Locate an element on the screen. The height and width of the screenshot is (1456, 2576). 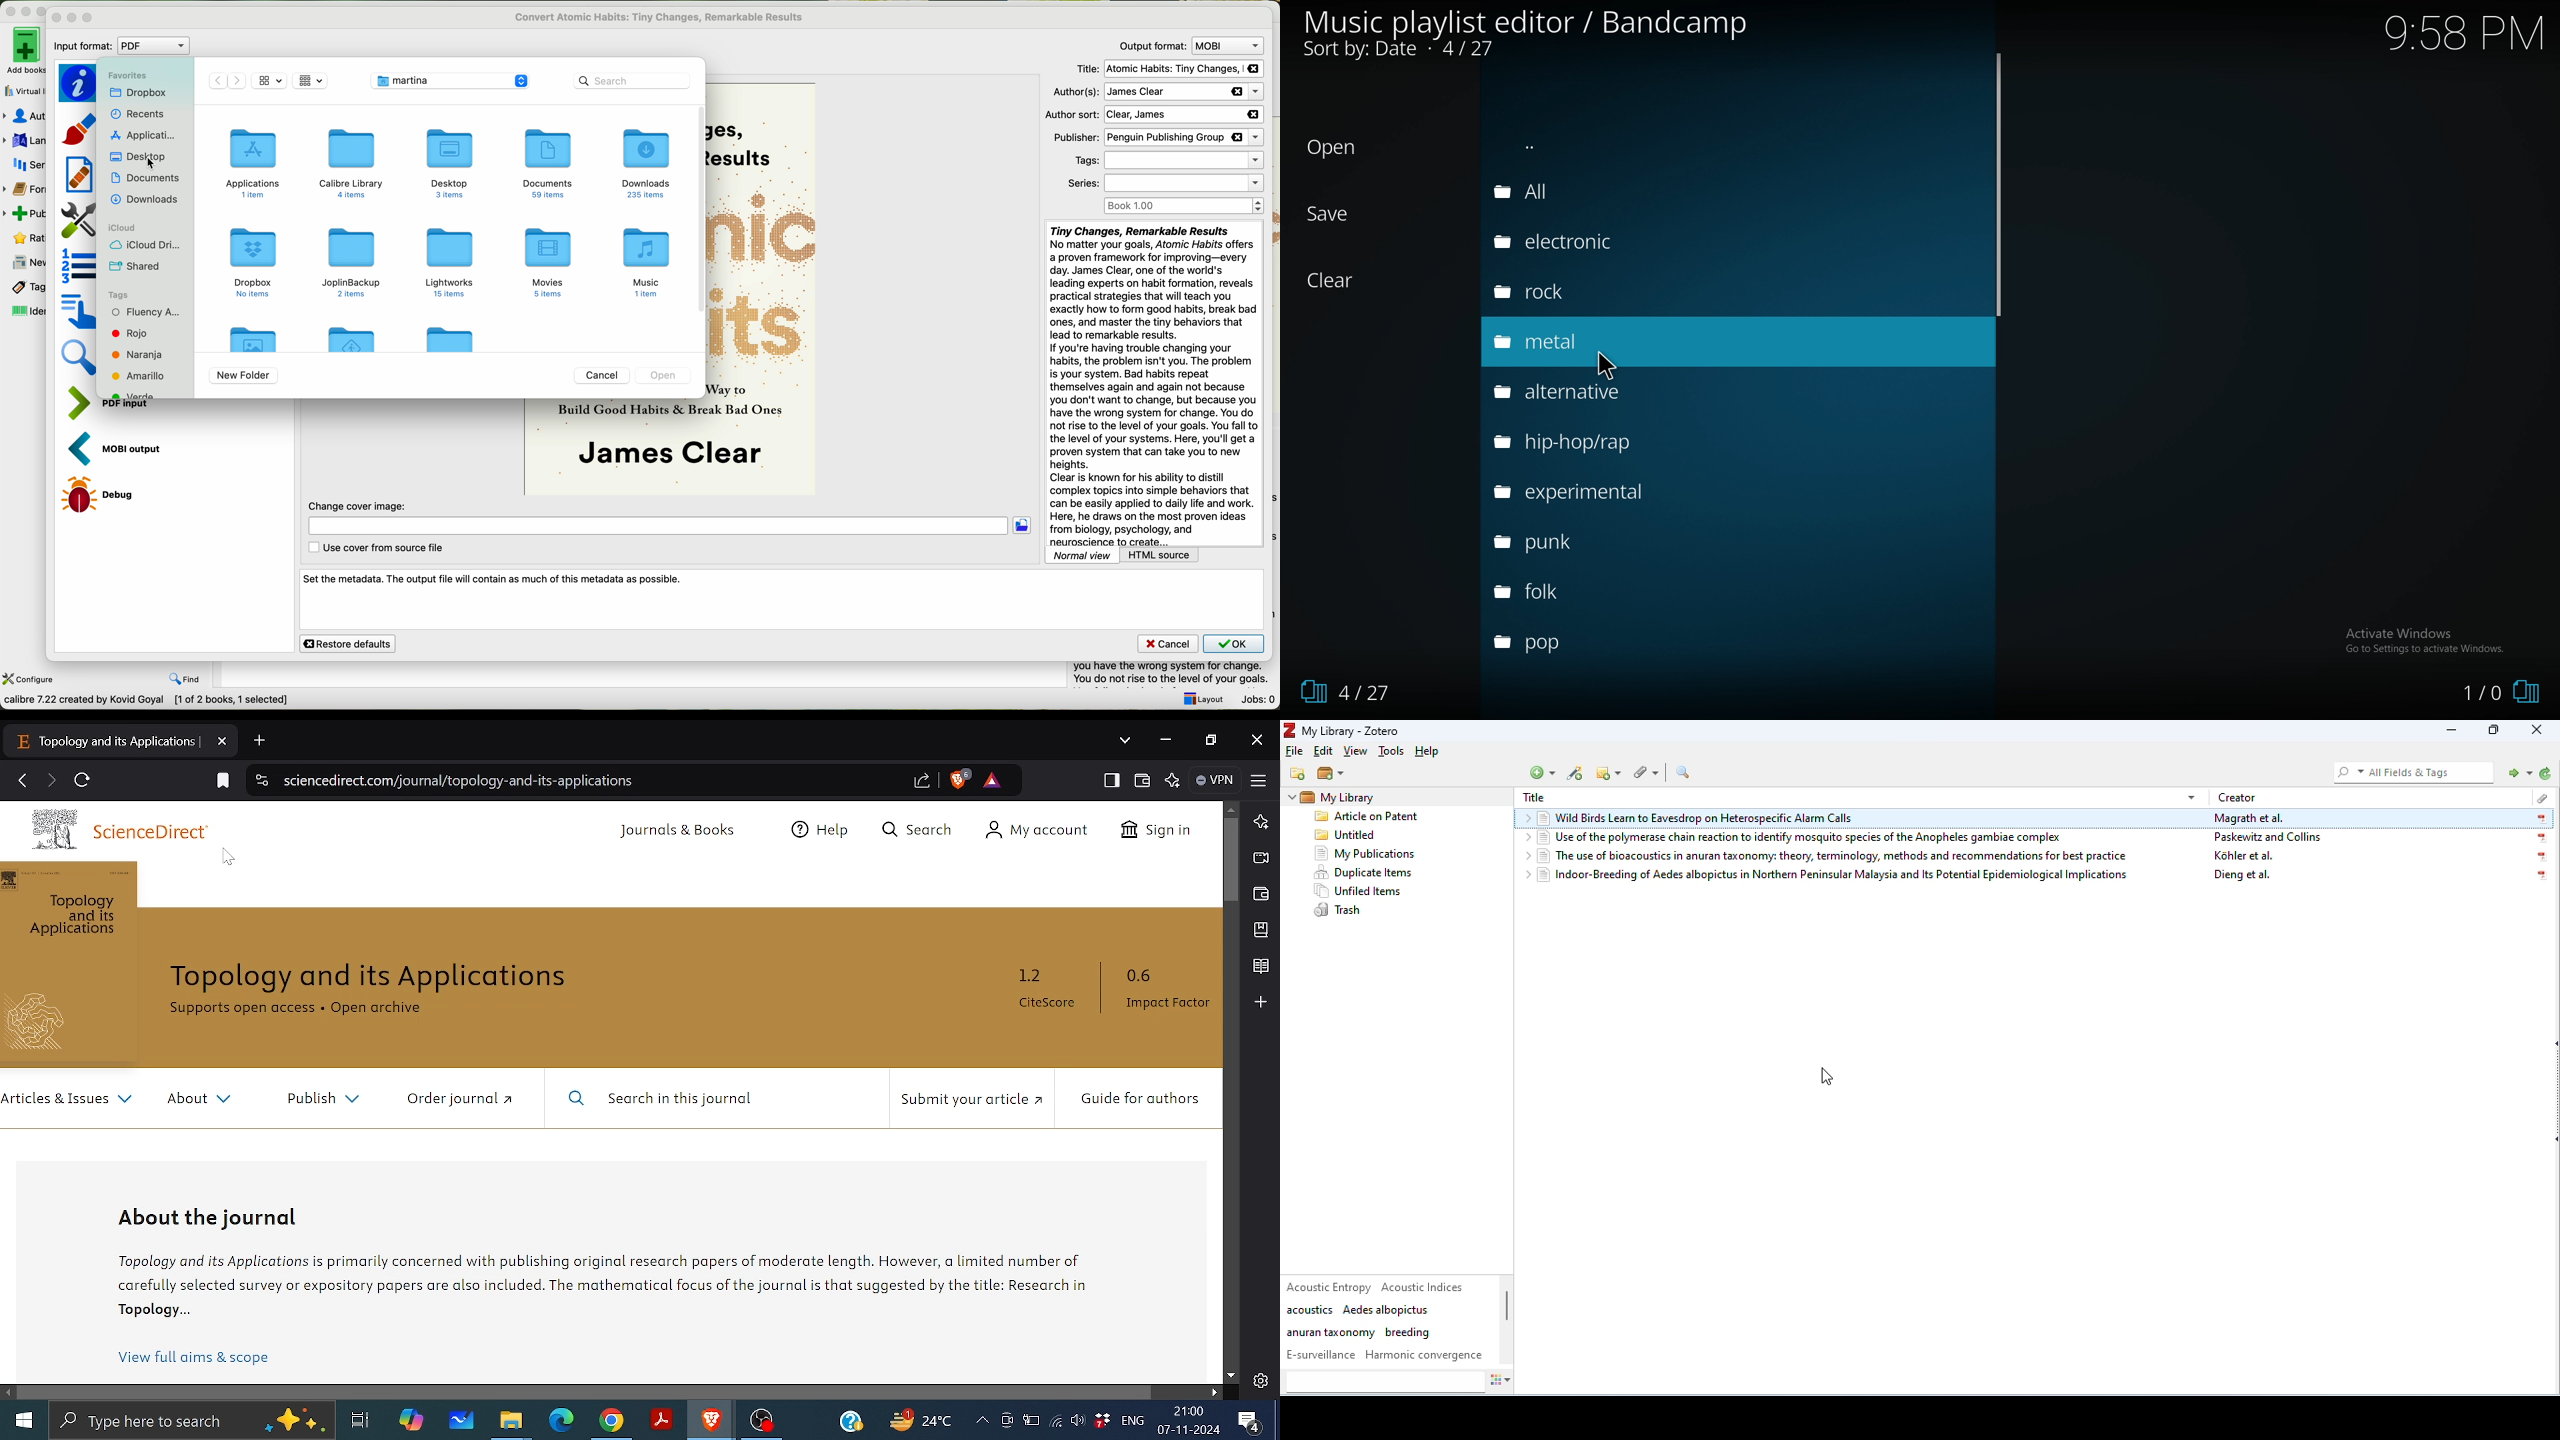
new library is located at coordinates (1332, 774).